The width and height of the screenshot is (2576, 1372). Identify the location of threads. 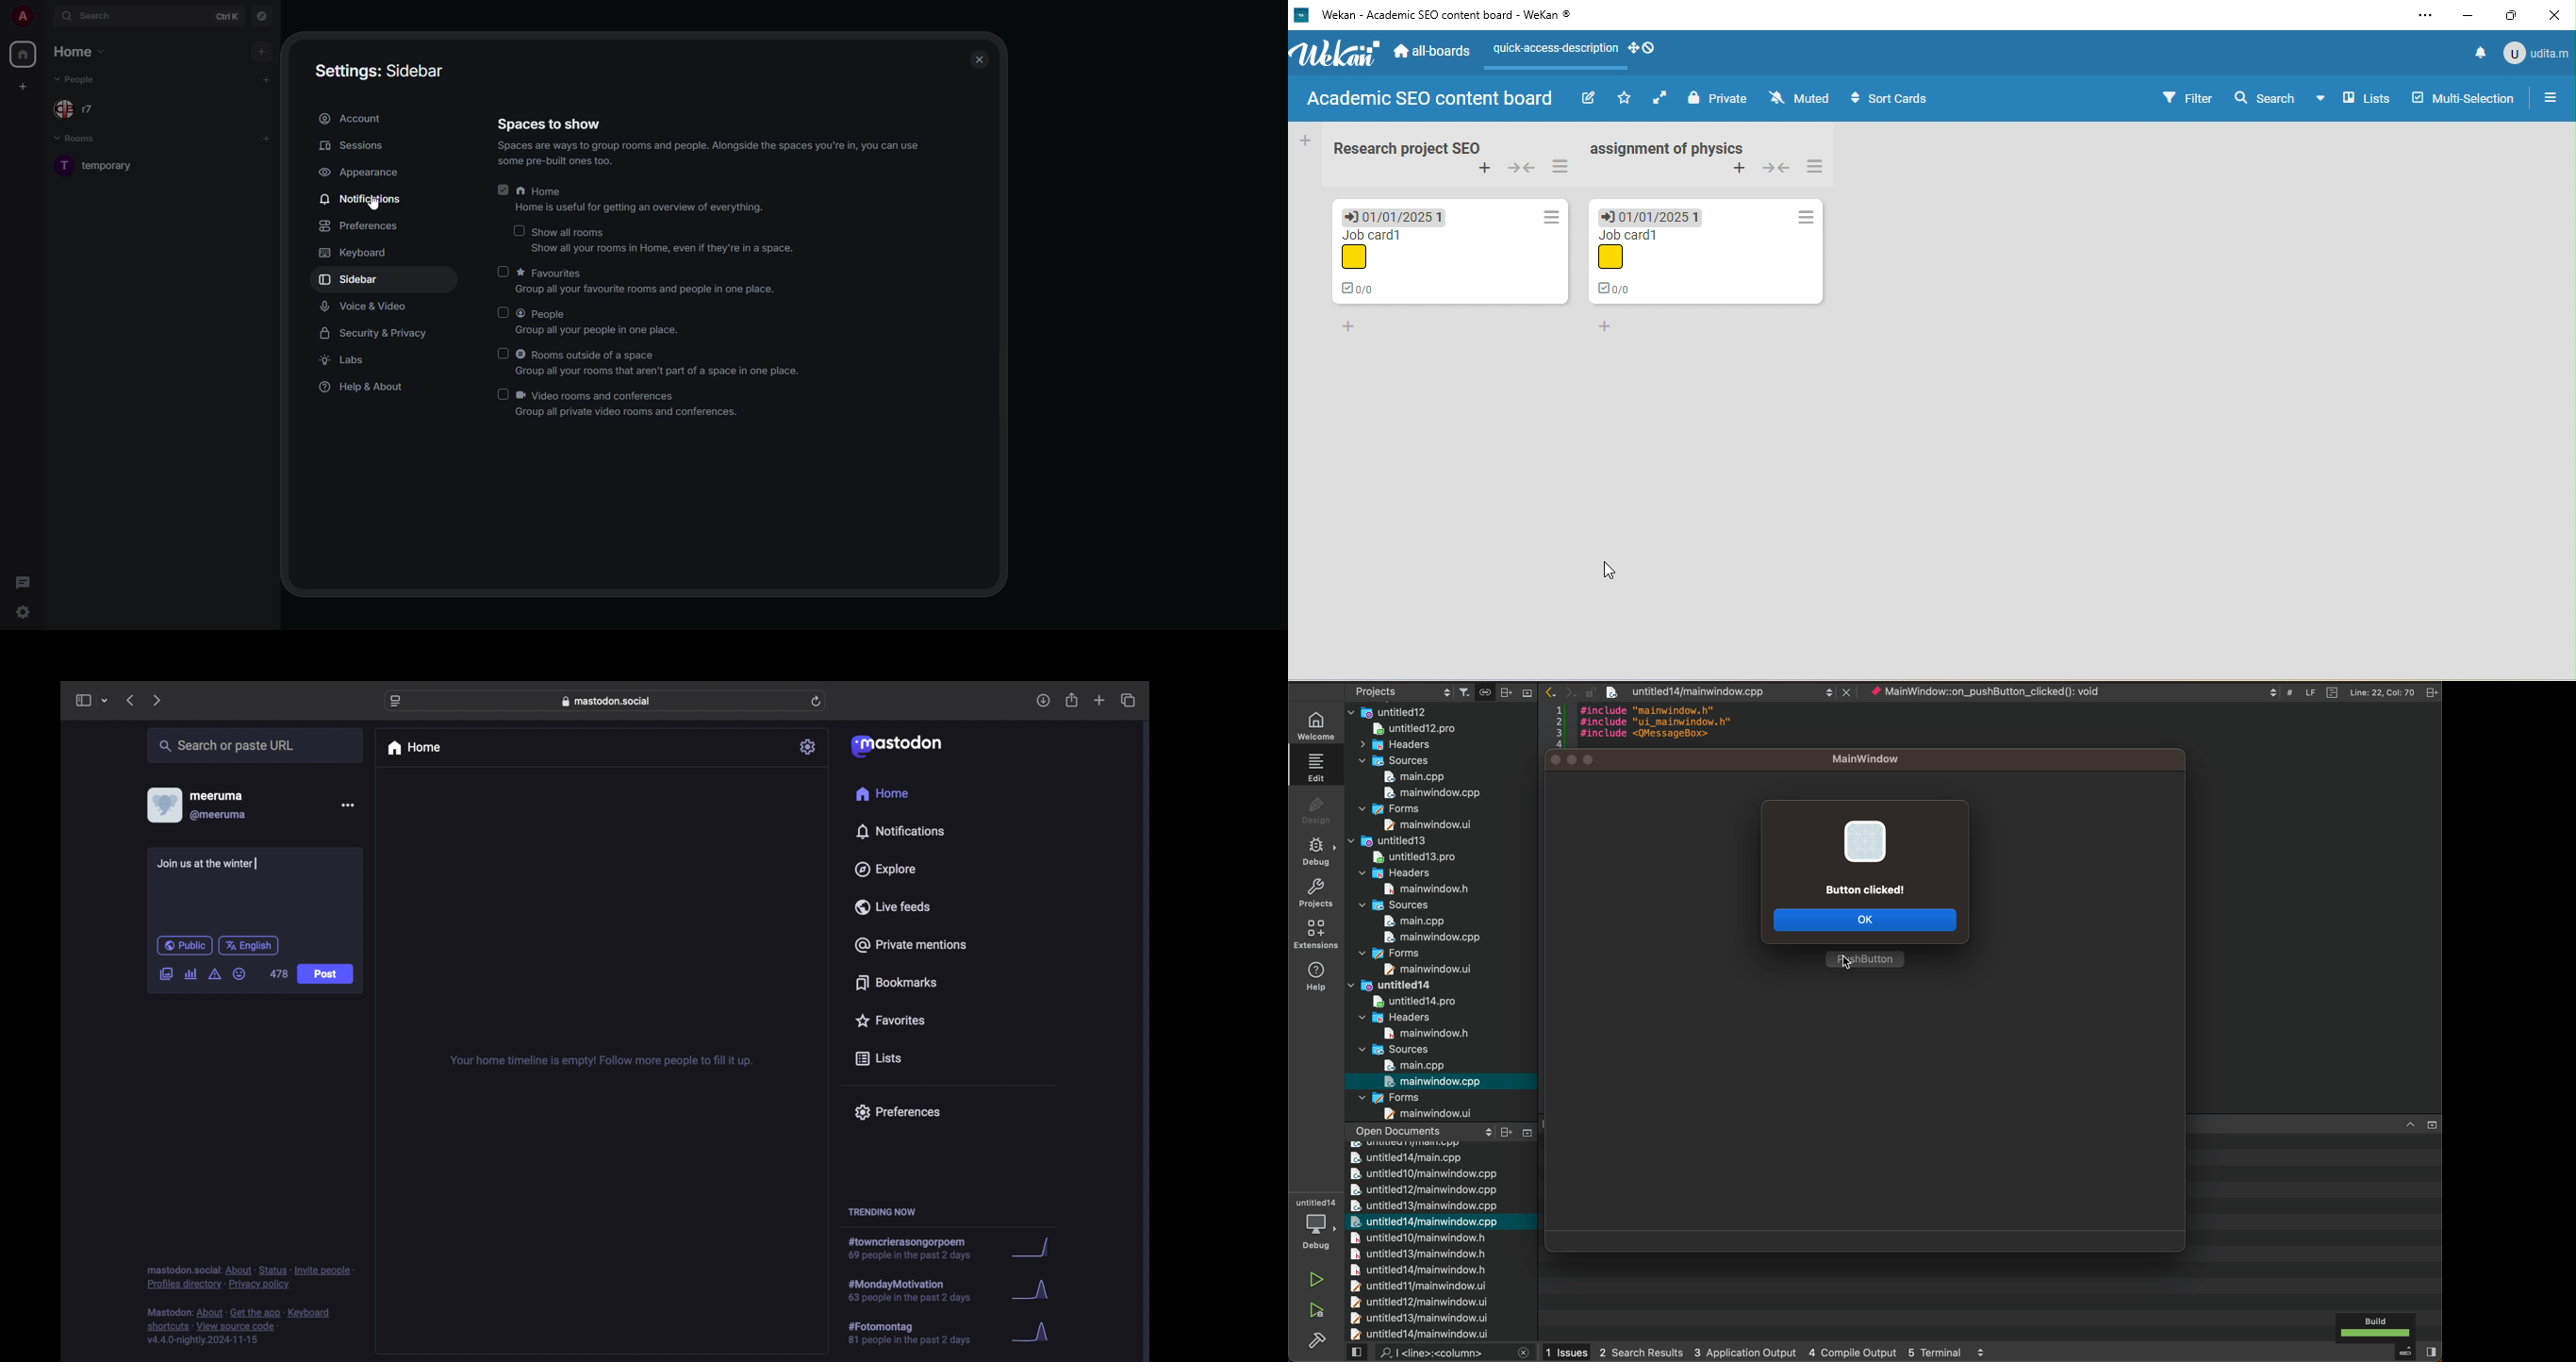
(23, 583).